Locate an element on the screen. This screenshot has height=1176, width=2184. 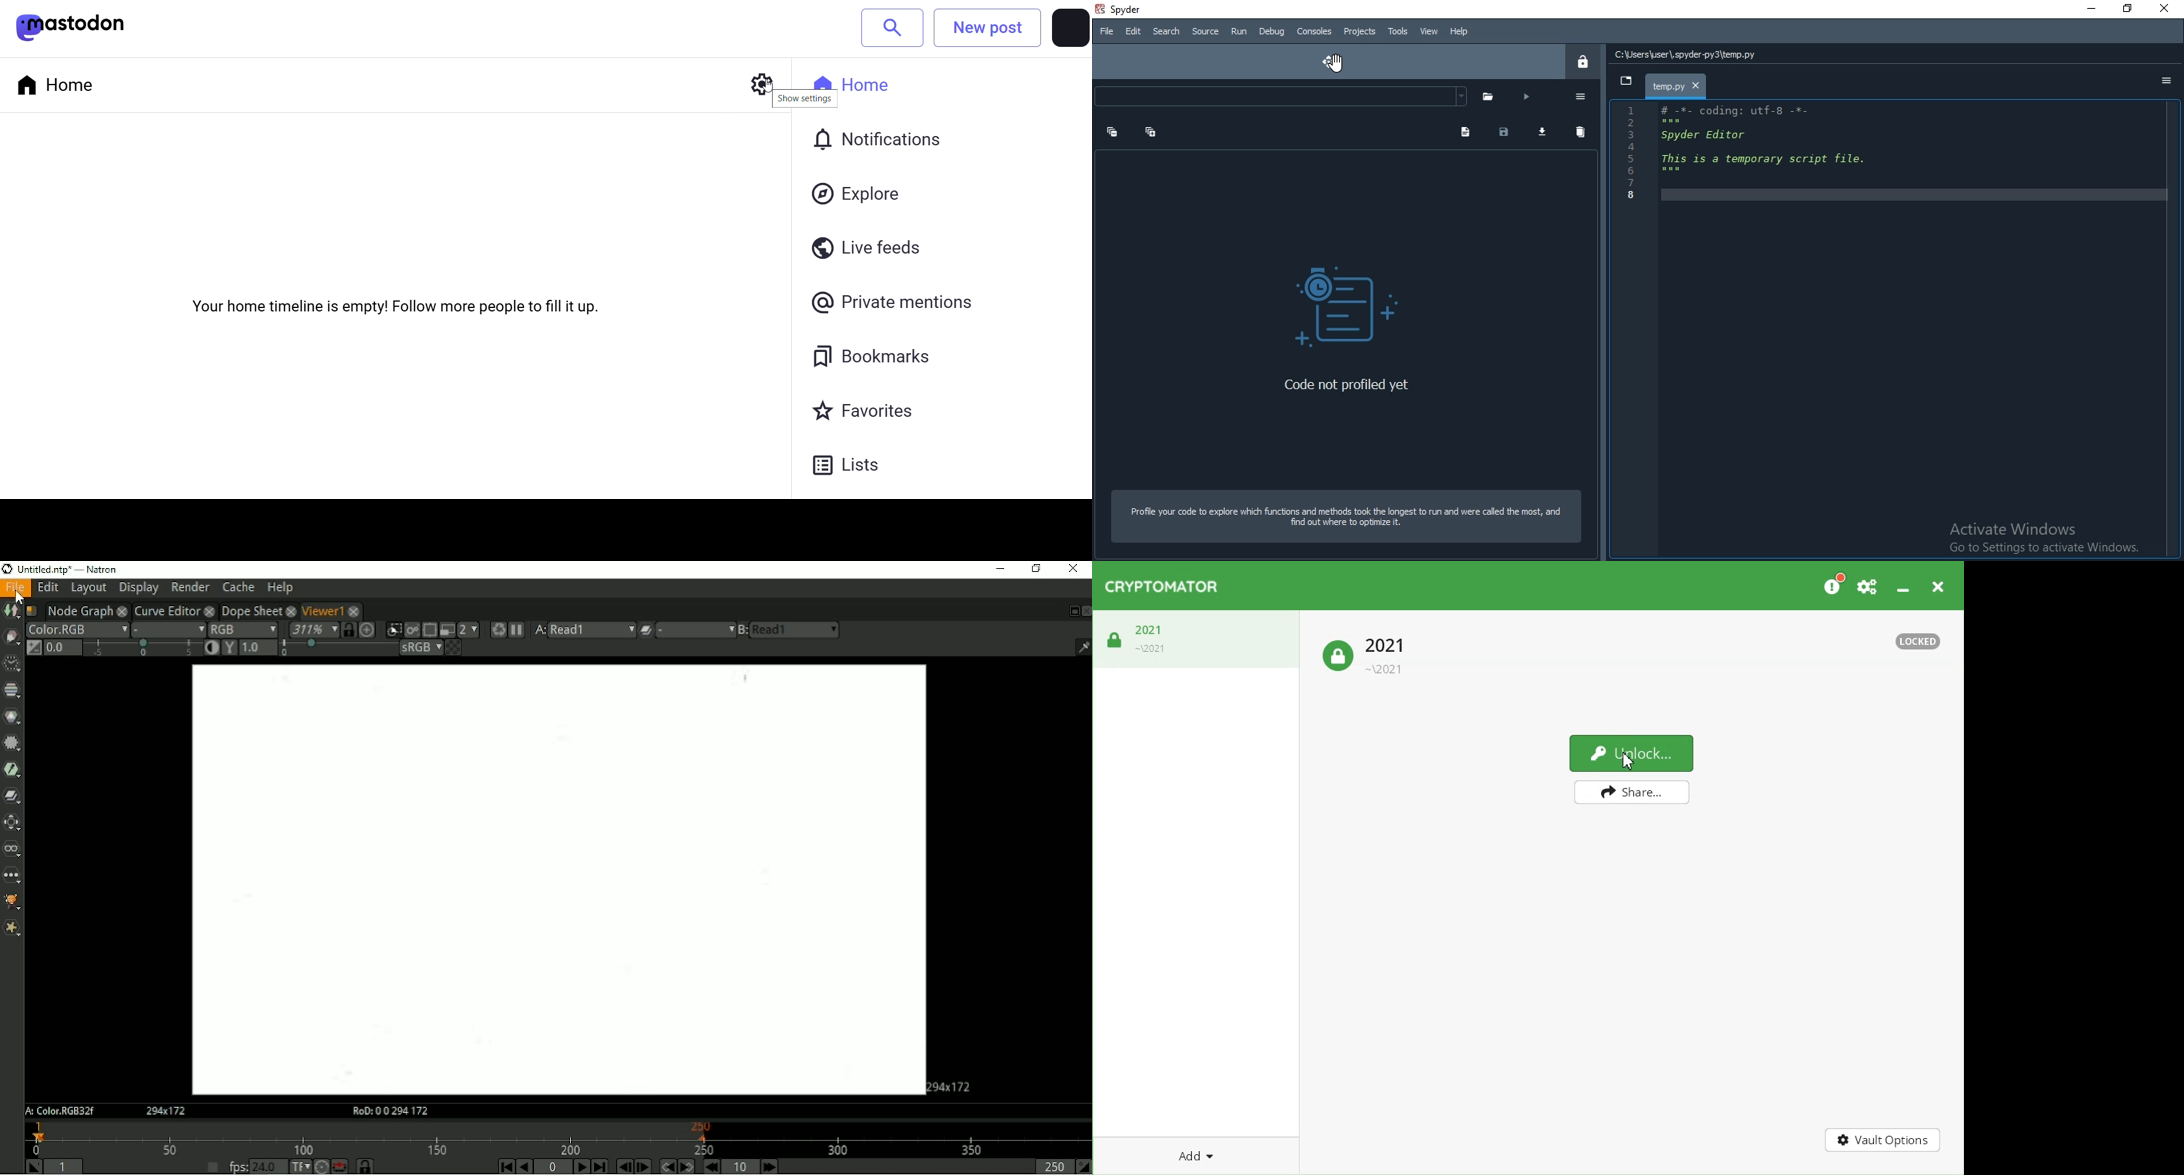
expand is located at coordinates (1113, 132).